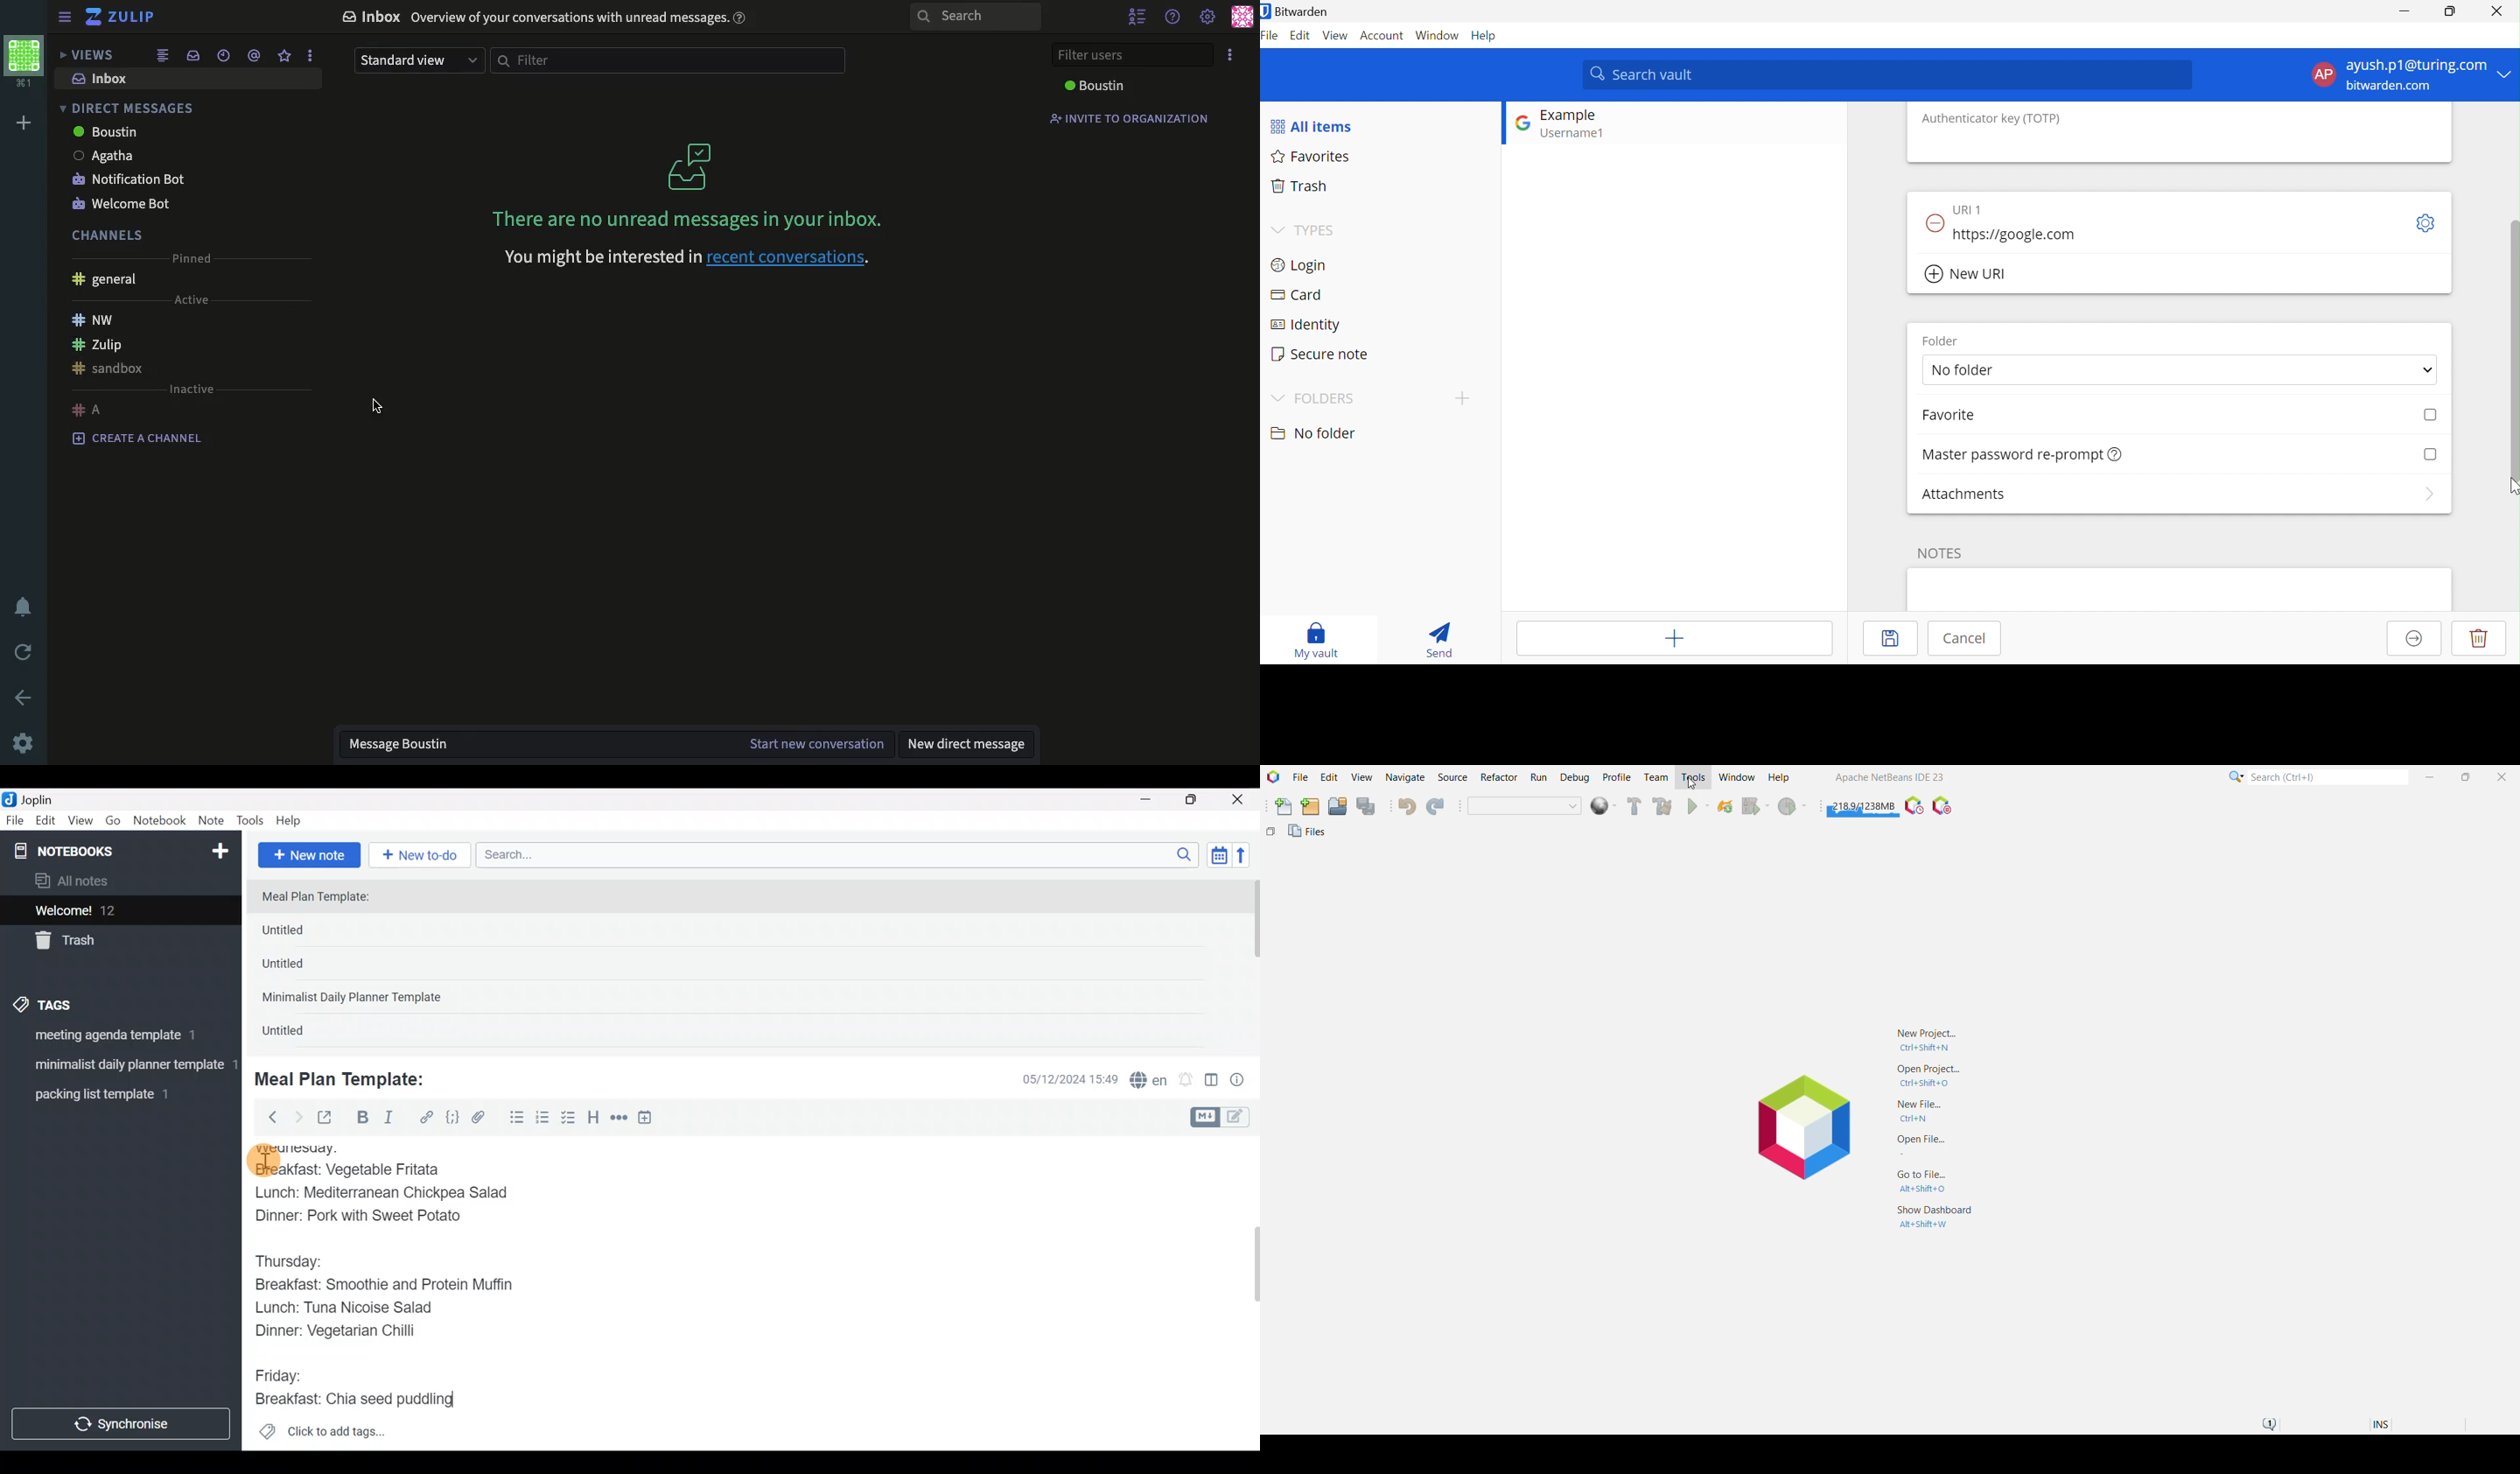 This screenshot has width=2520, height=1484. Describe the element at coordinates (24, 698) in the screenshot. I see `back` at that location.